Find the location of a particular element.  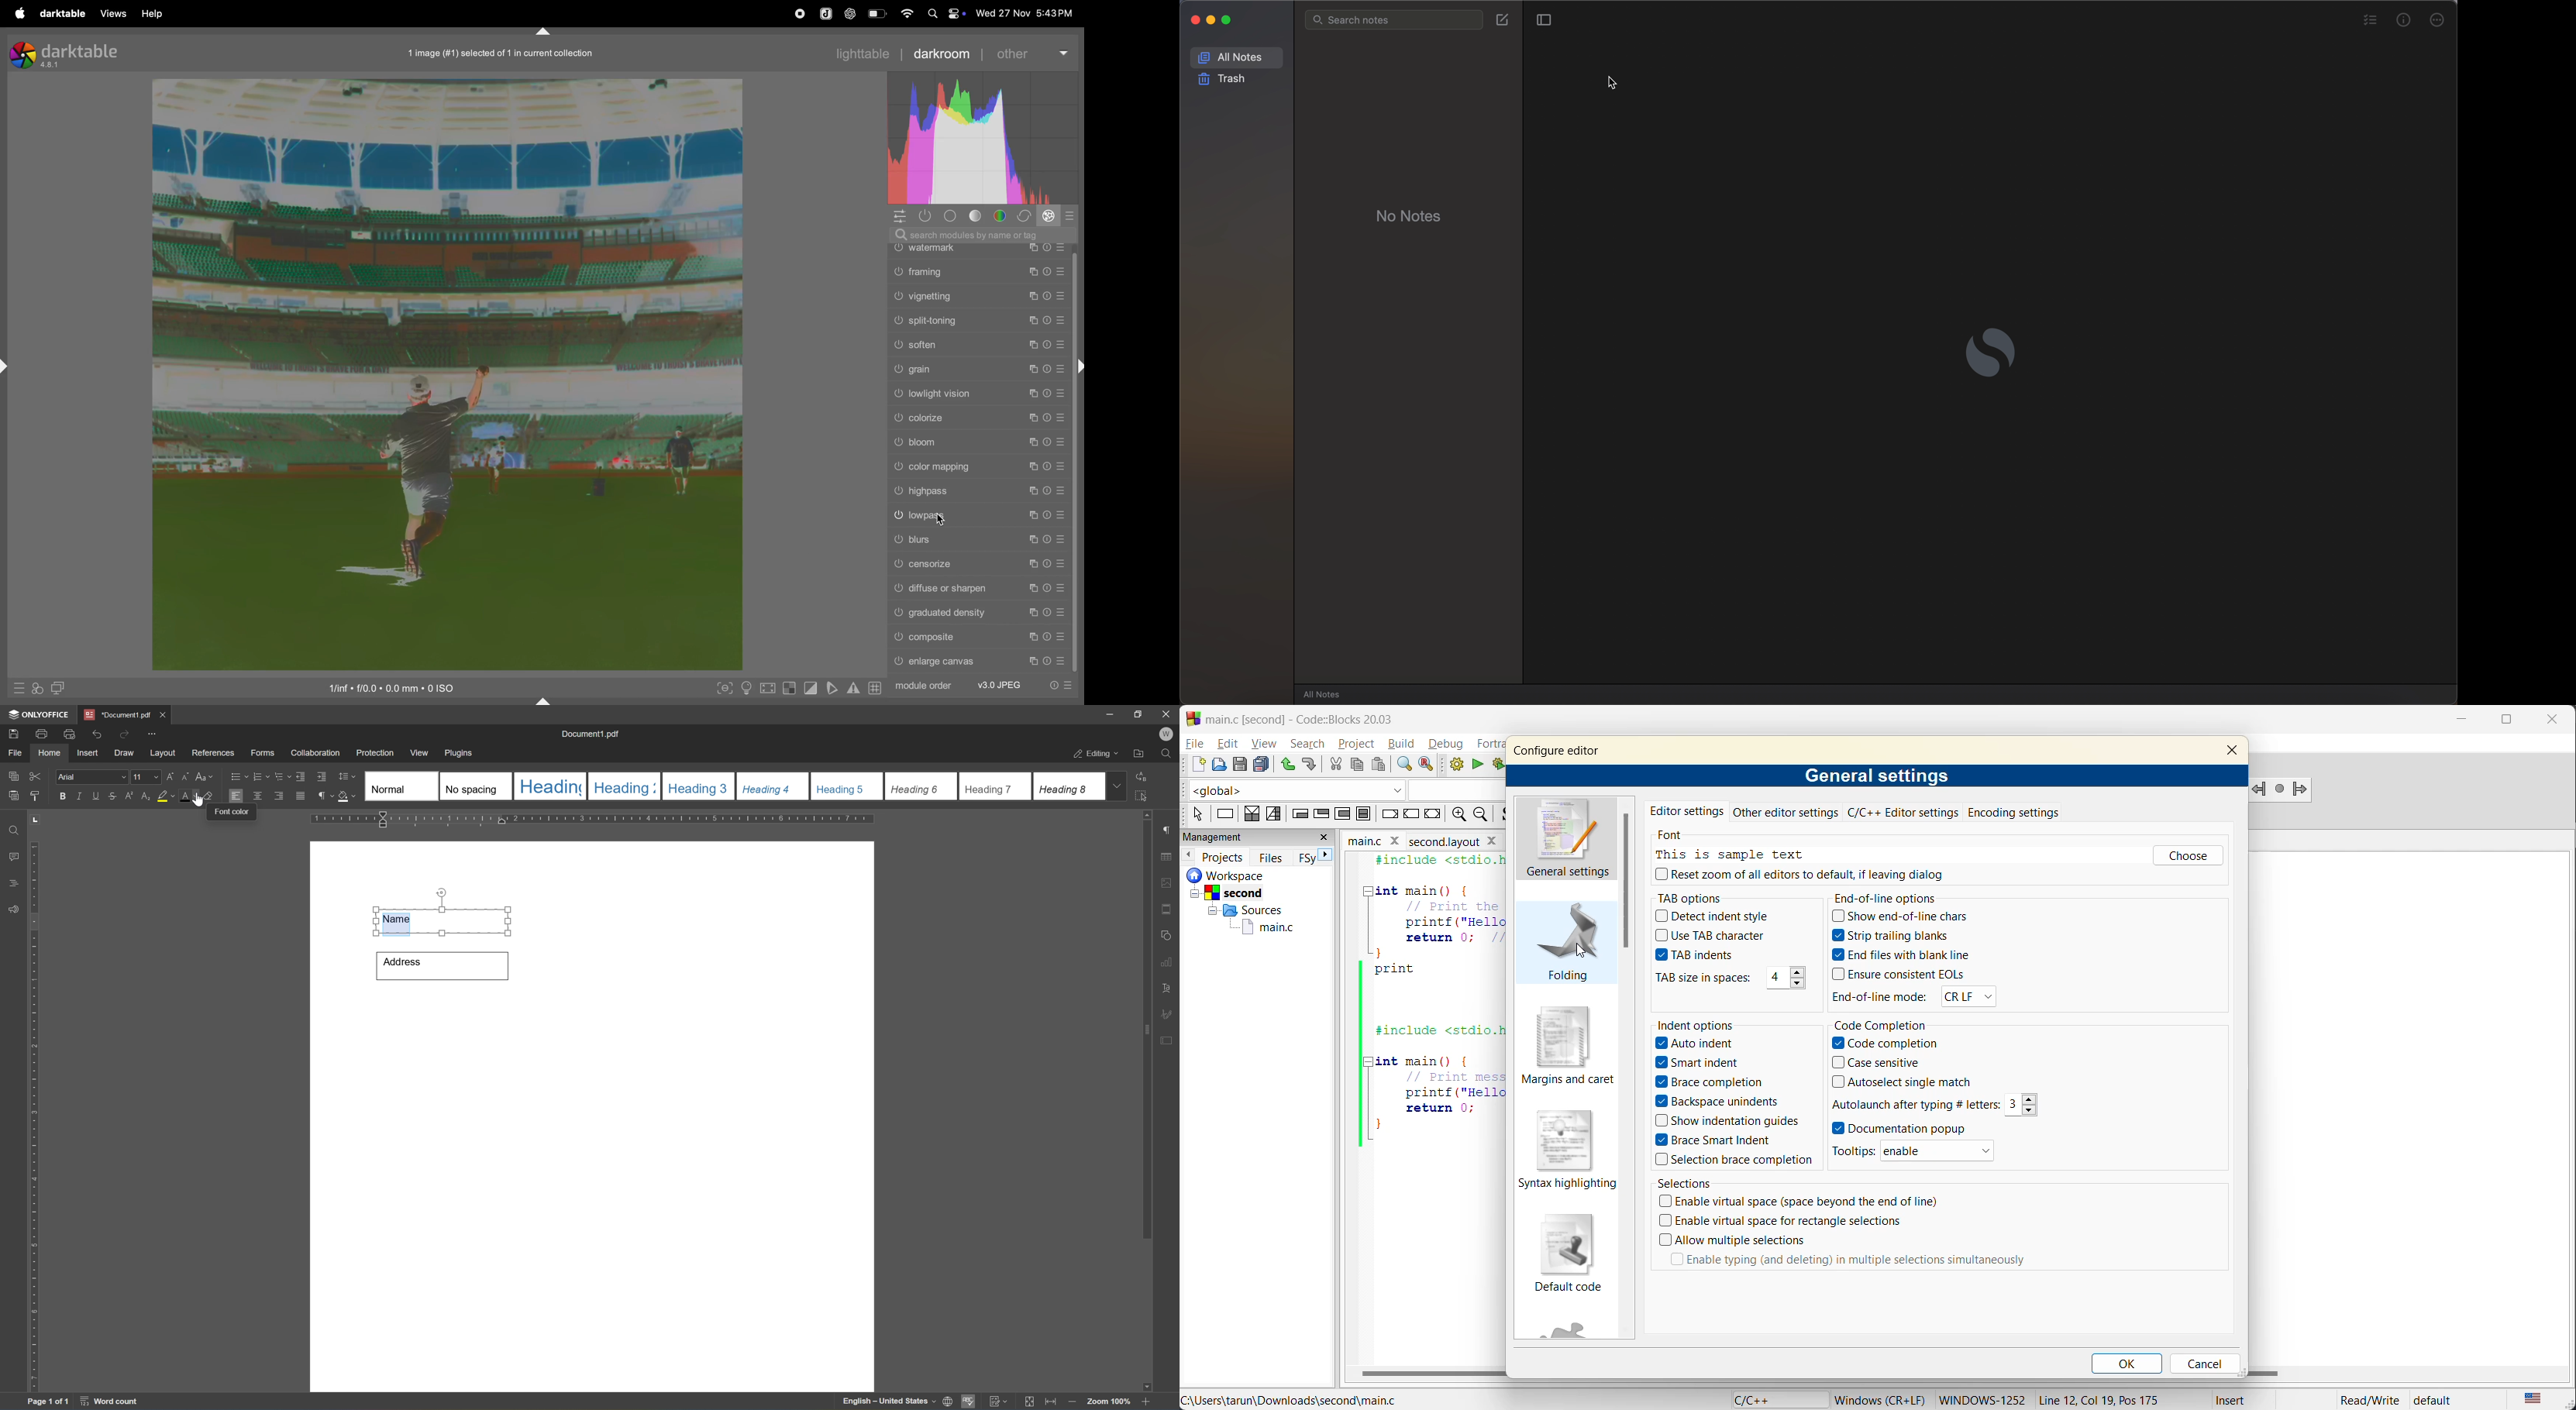

shading is located at coordinates (348, 797).